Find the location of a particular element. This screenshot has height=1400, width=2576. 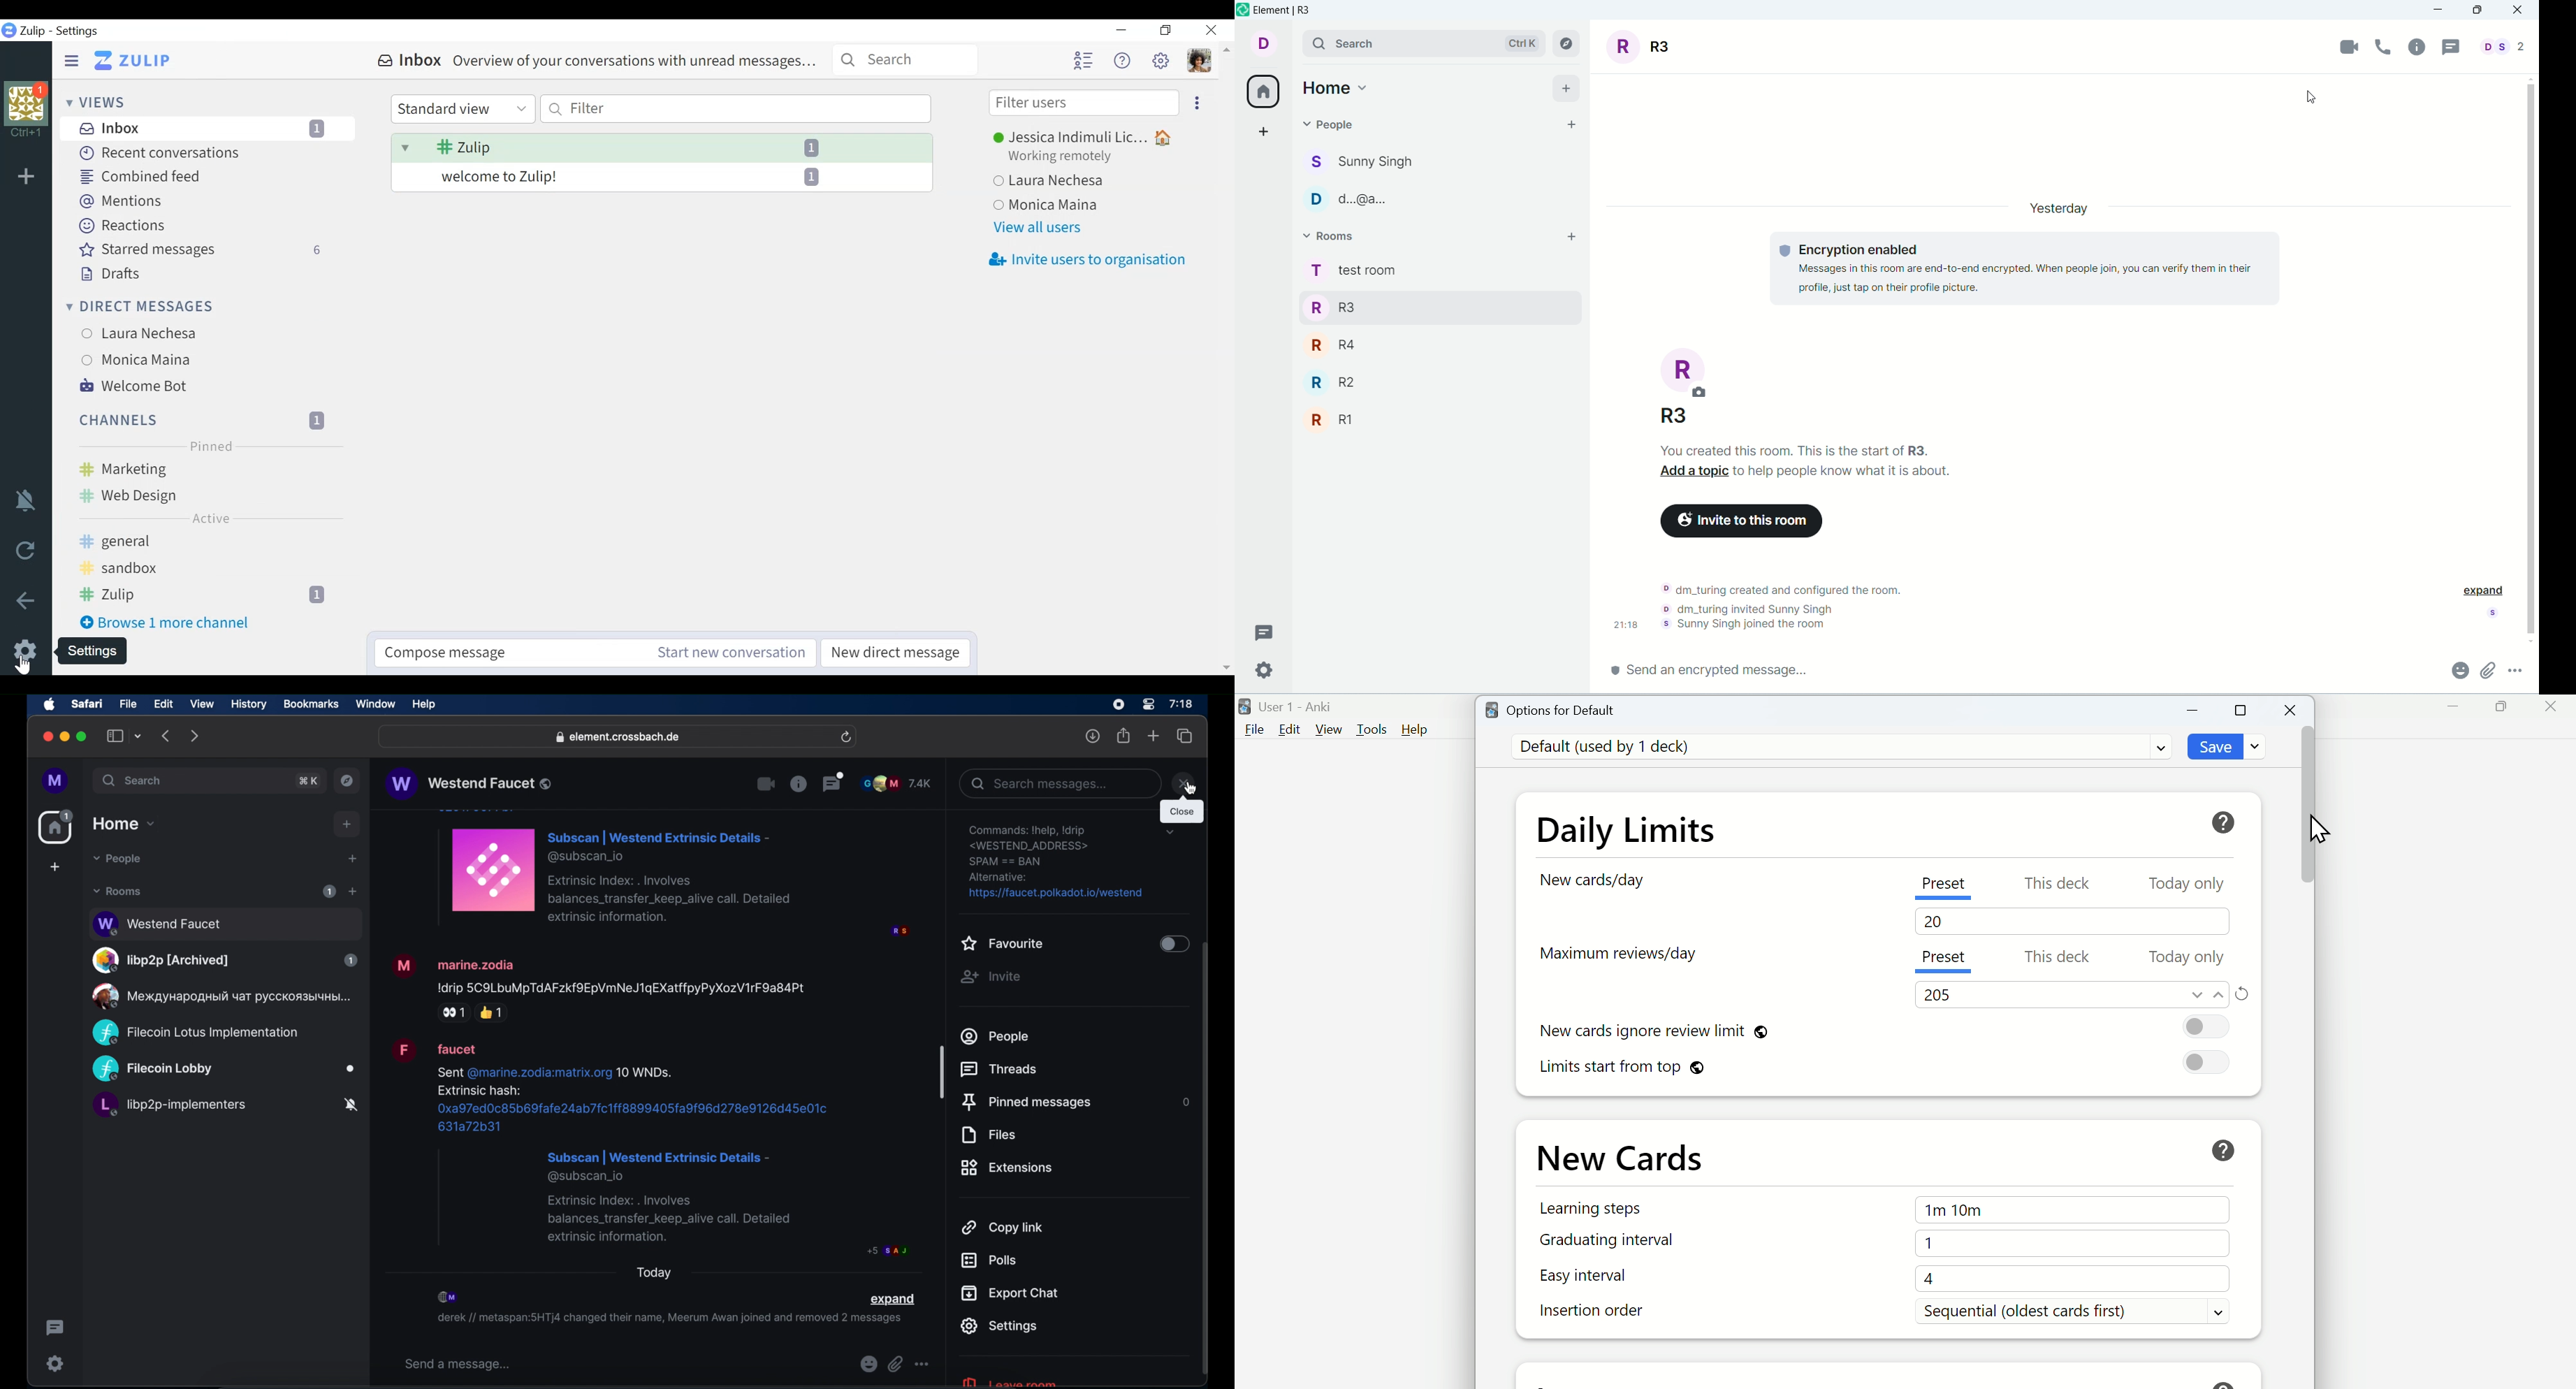

help is located at coordinates (424, 705).